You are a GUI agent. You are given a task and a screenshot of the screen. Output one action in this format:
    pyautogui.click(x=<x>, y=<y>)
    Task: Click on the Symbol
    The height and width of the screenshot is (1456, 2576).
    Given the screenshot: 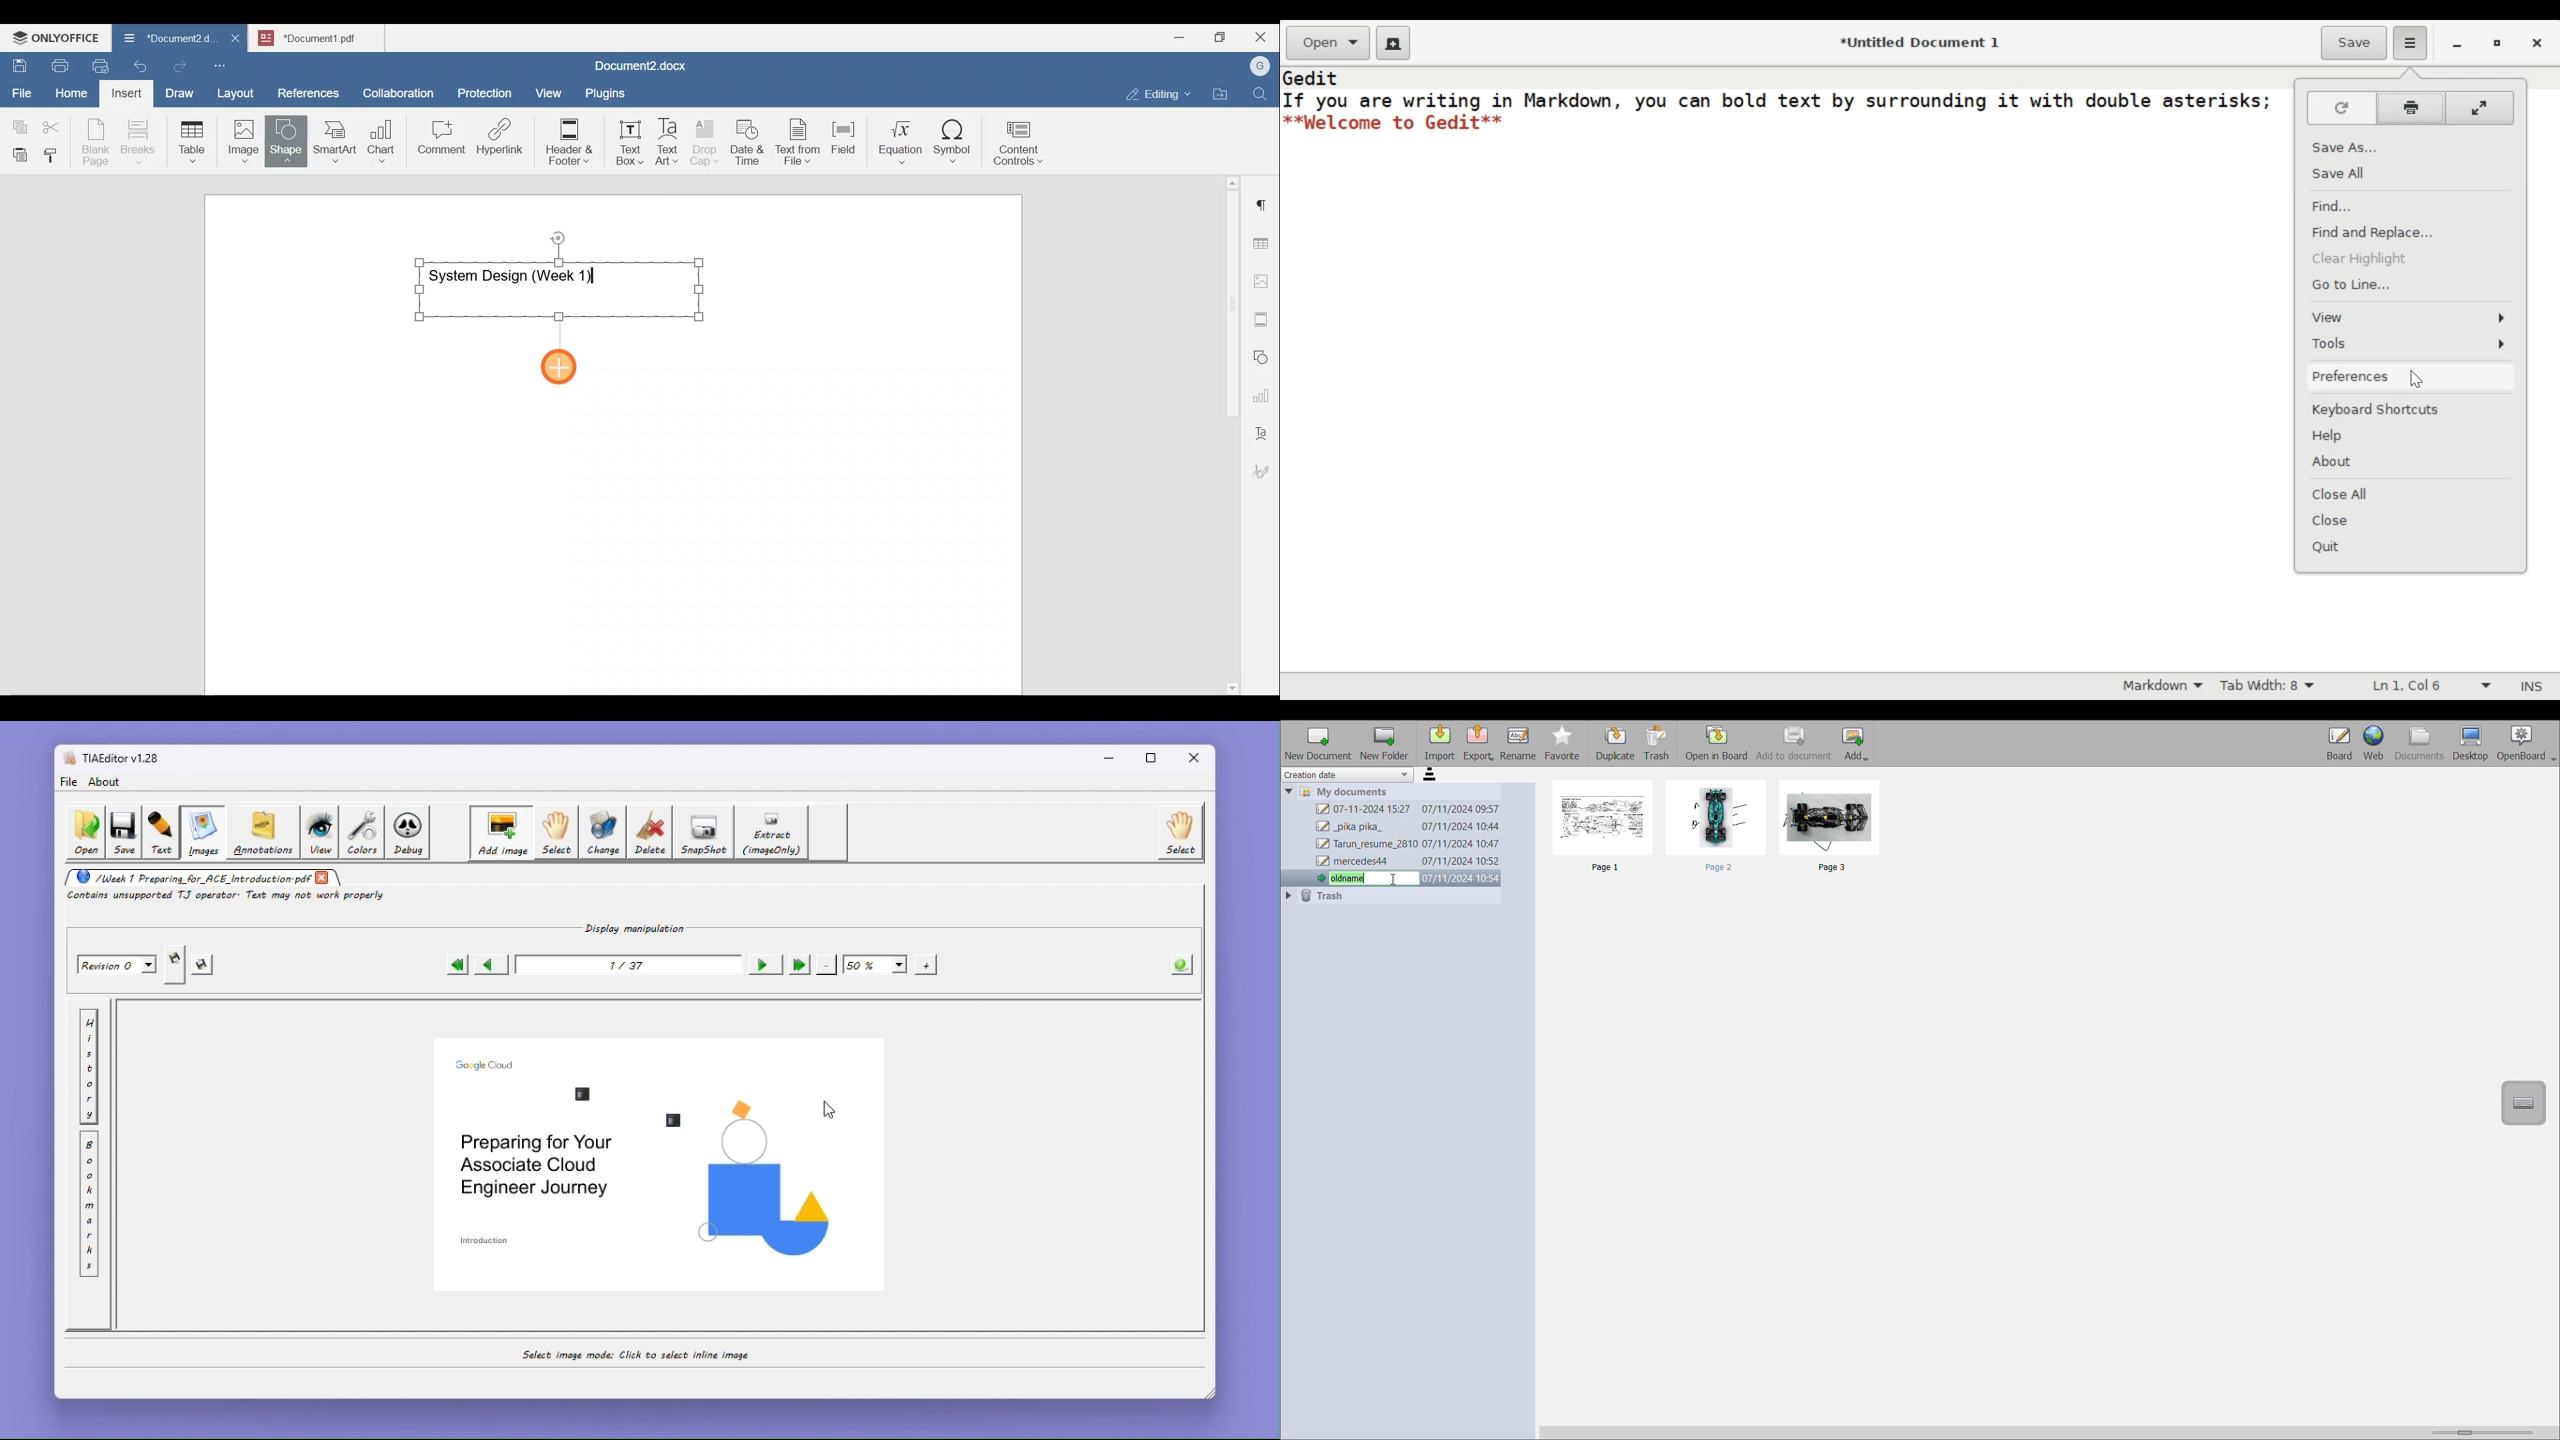 What is the action you would take?
    pyautogui.click(x=953, y=145)
    